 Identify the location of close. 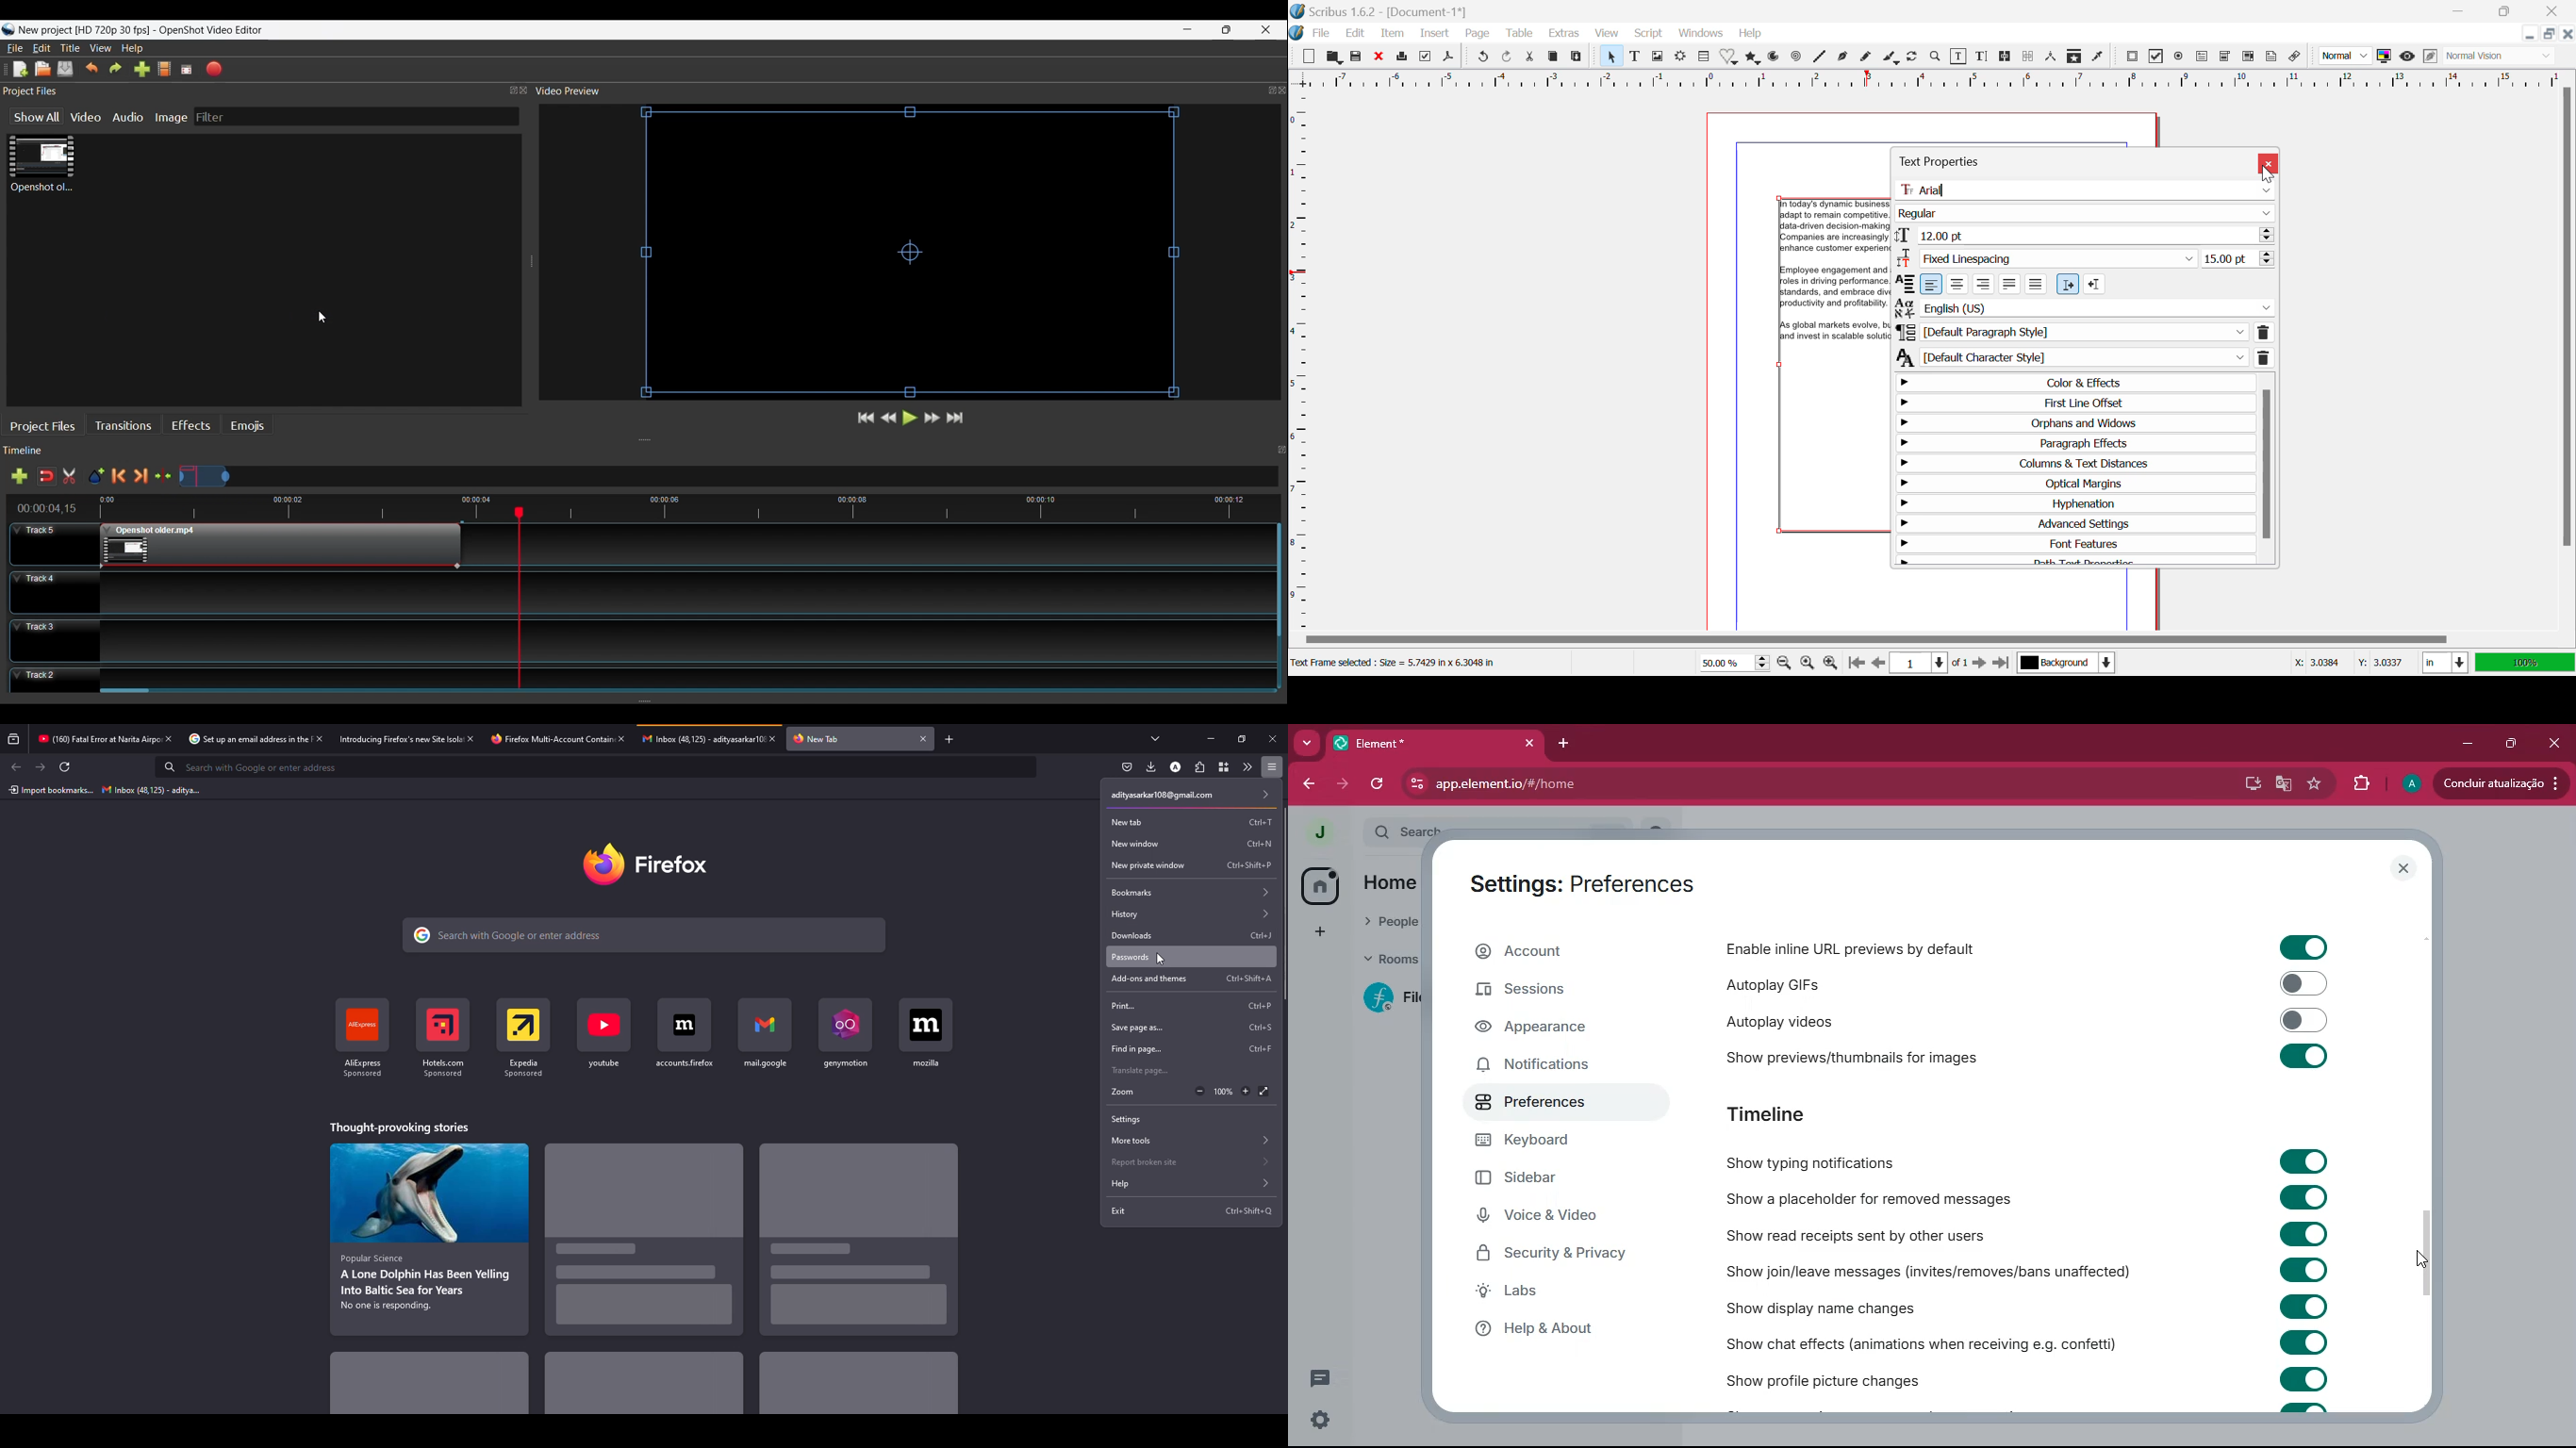
(621, 738).